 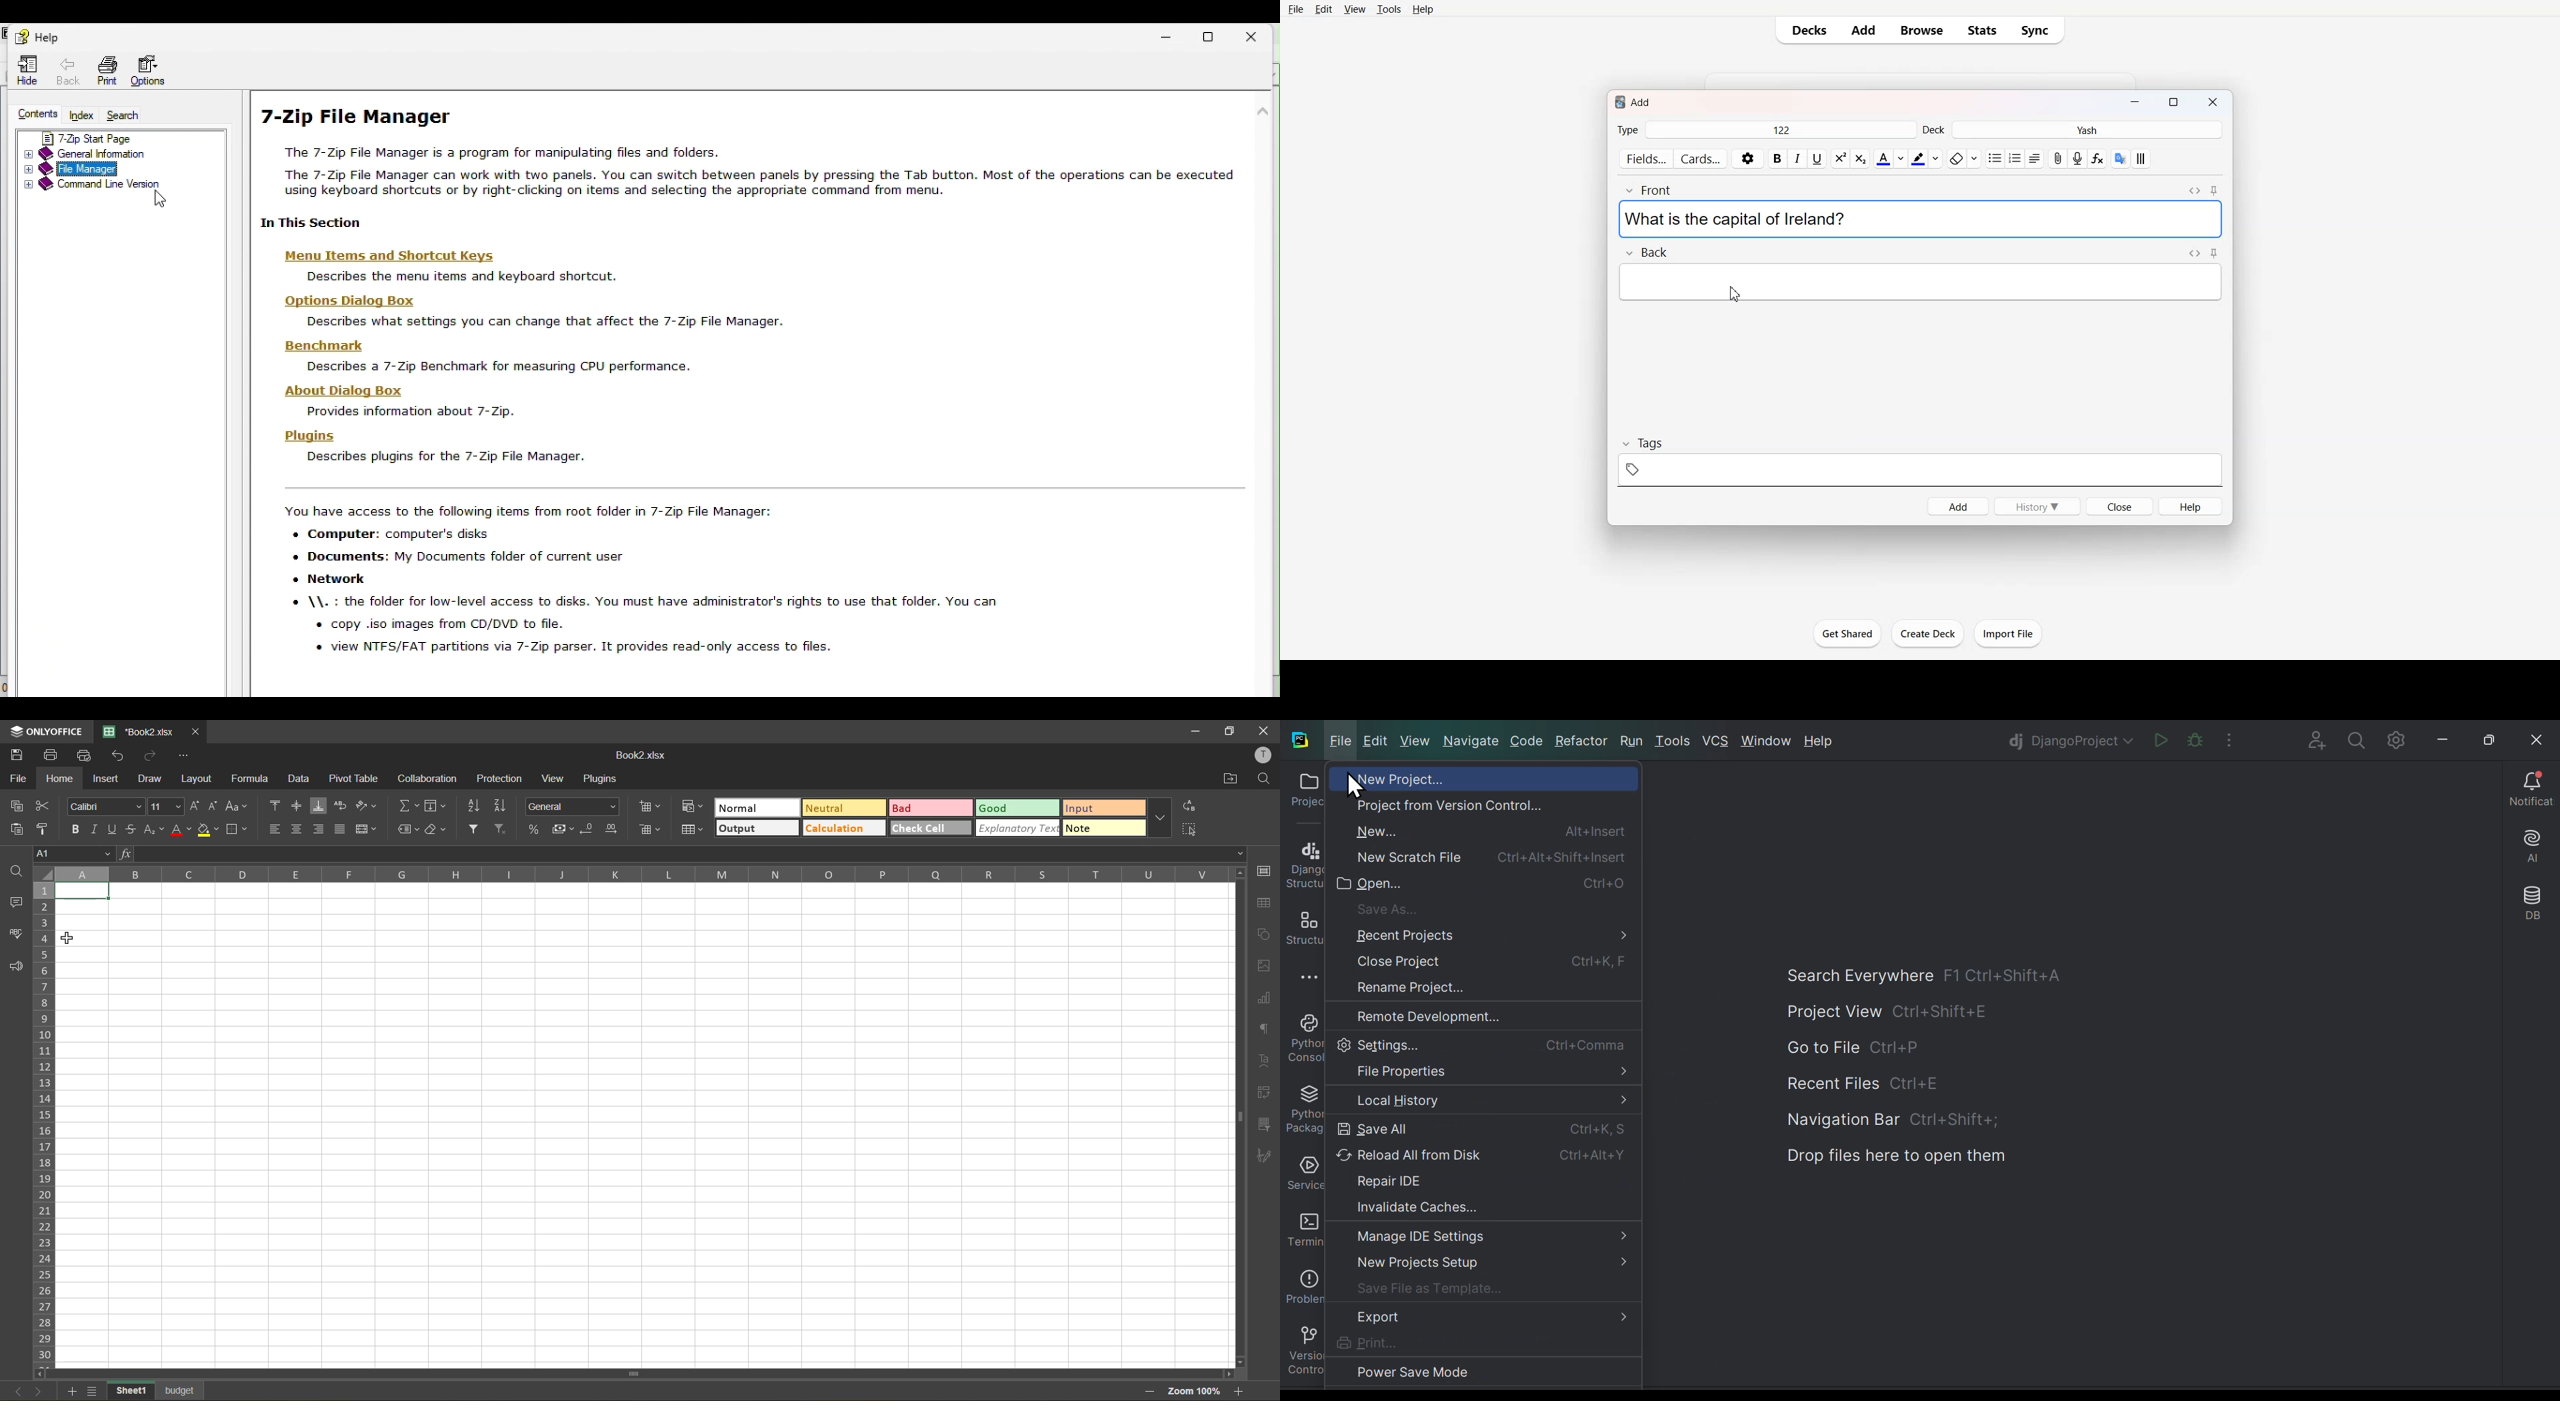 What do you see at coordinates (2176, 103) in the screenshot?
I see `Maximize` at bounding box center [2176, 103].